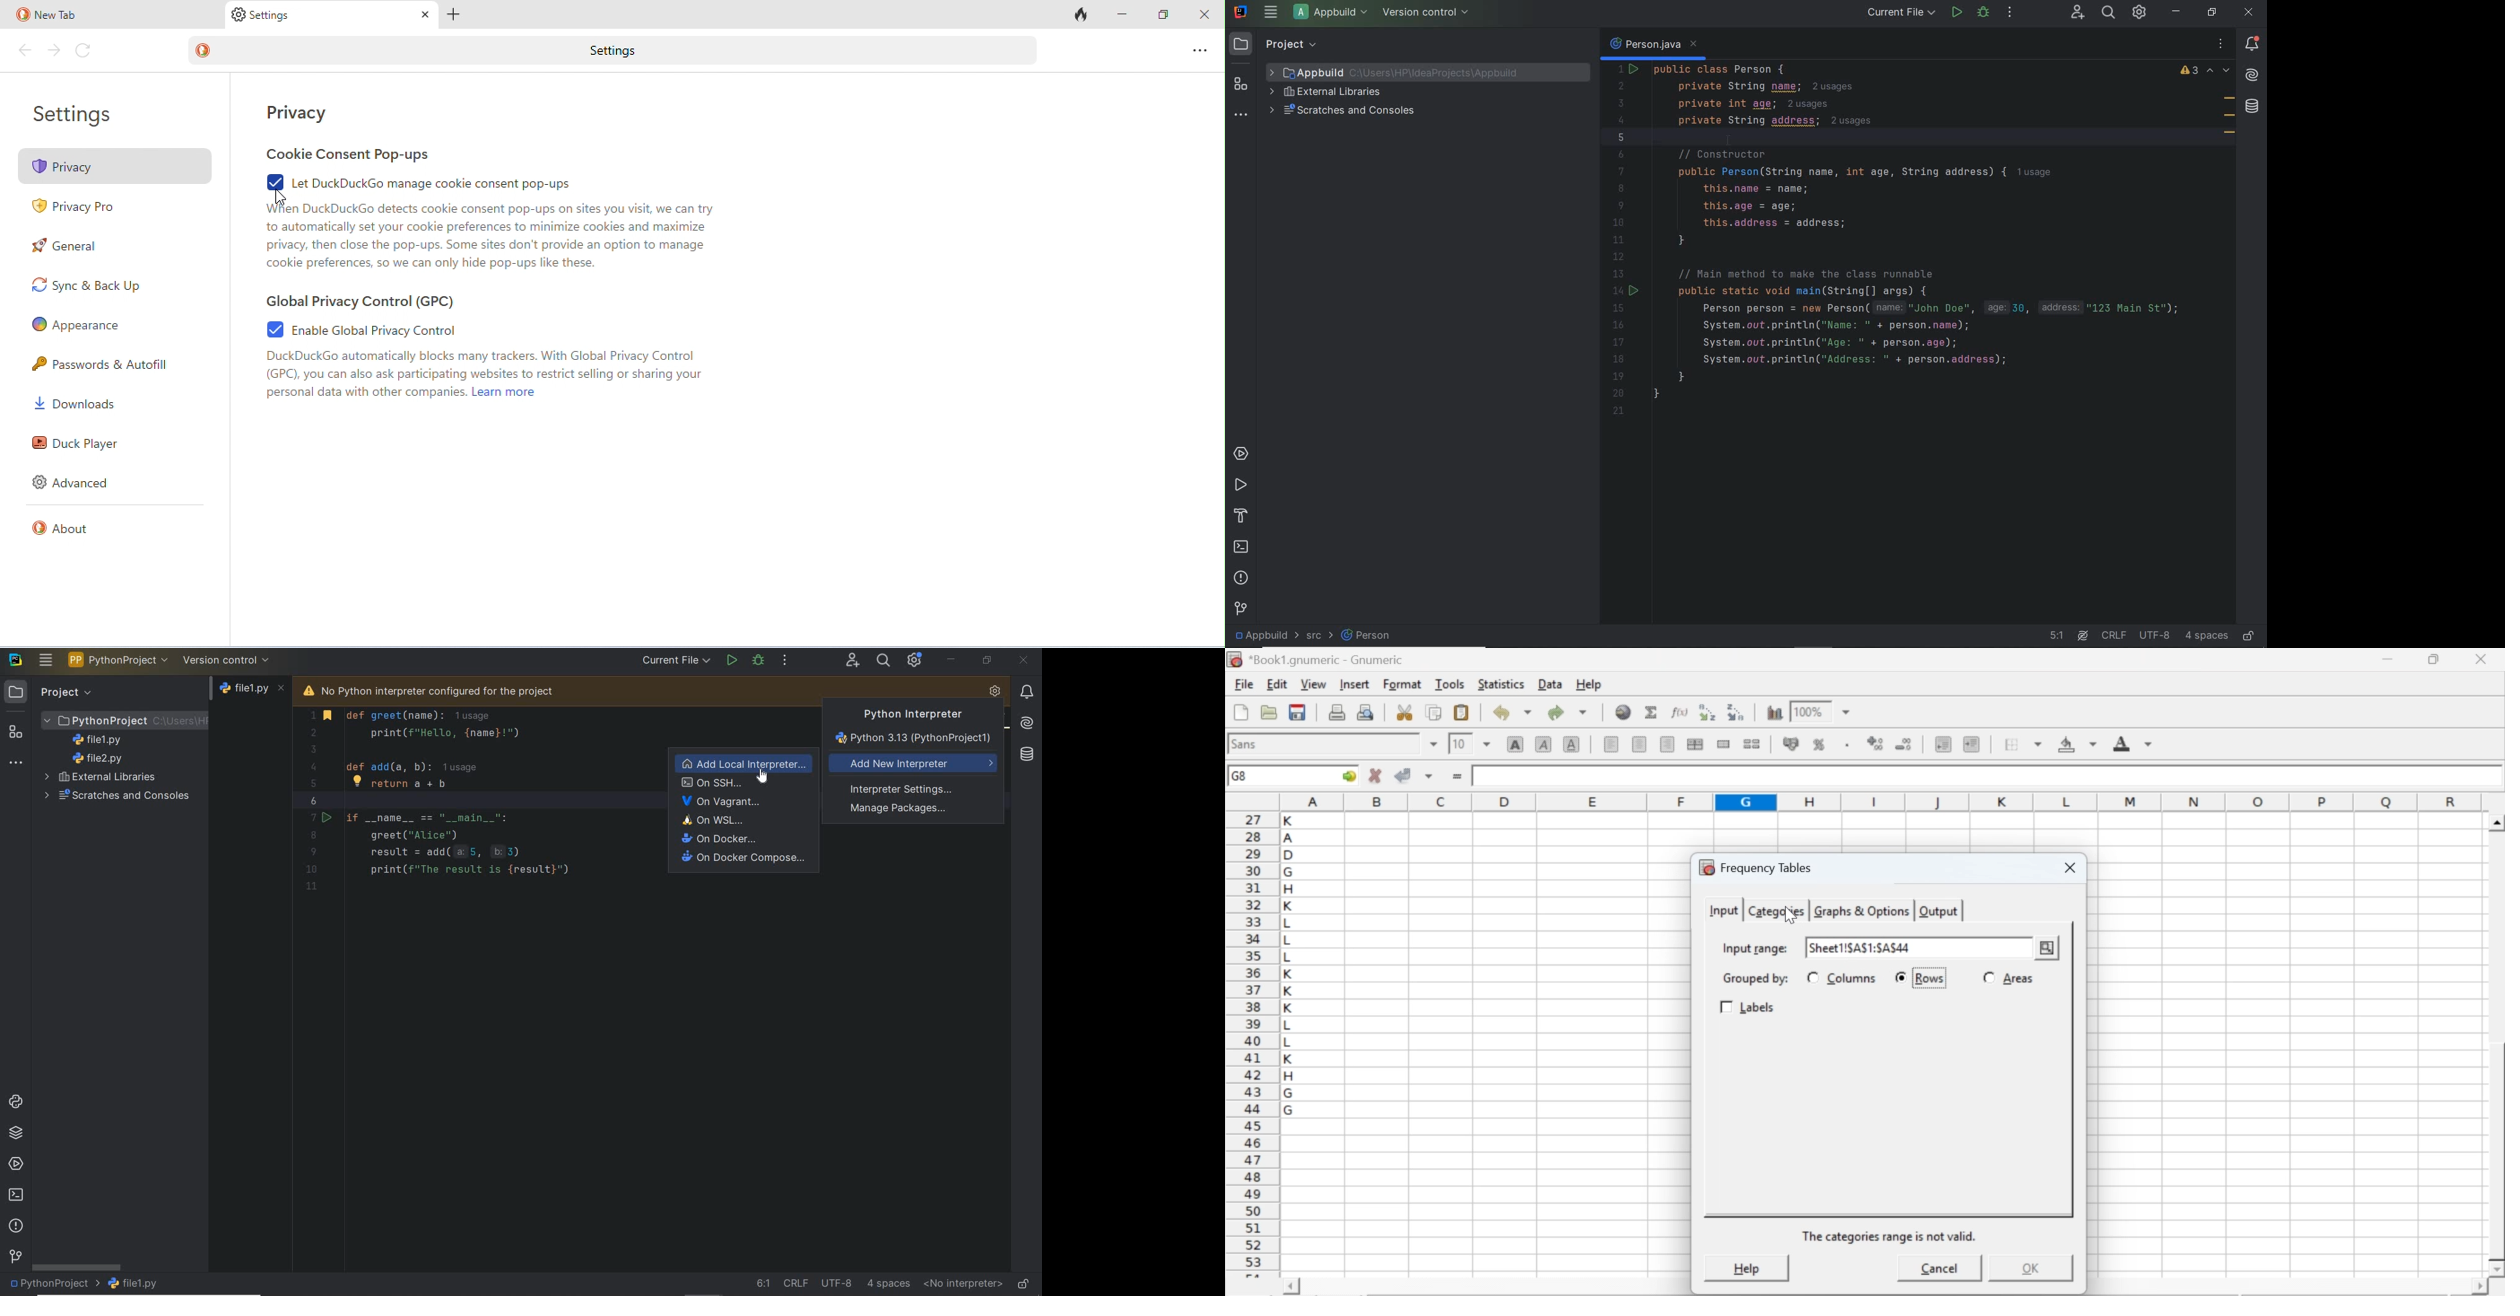 Image resolution: width=2520 pixels, height=1316 pixels. Describe the element at coordinates (2028, 1268) in the screenshot. I see `OK` at that location.